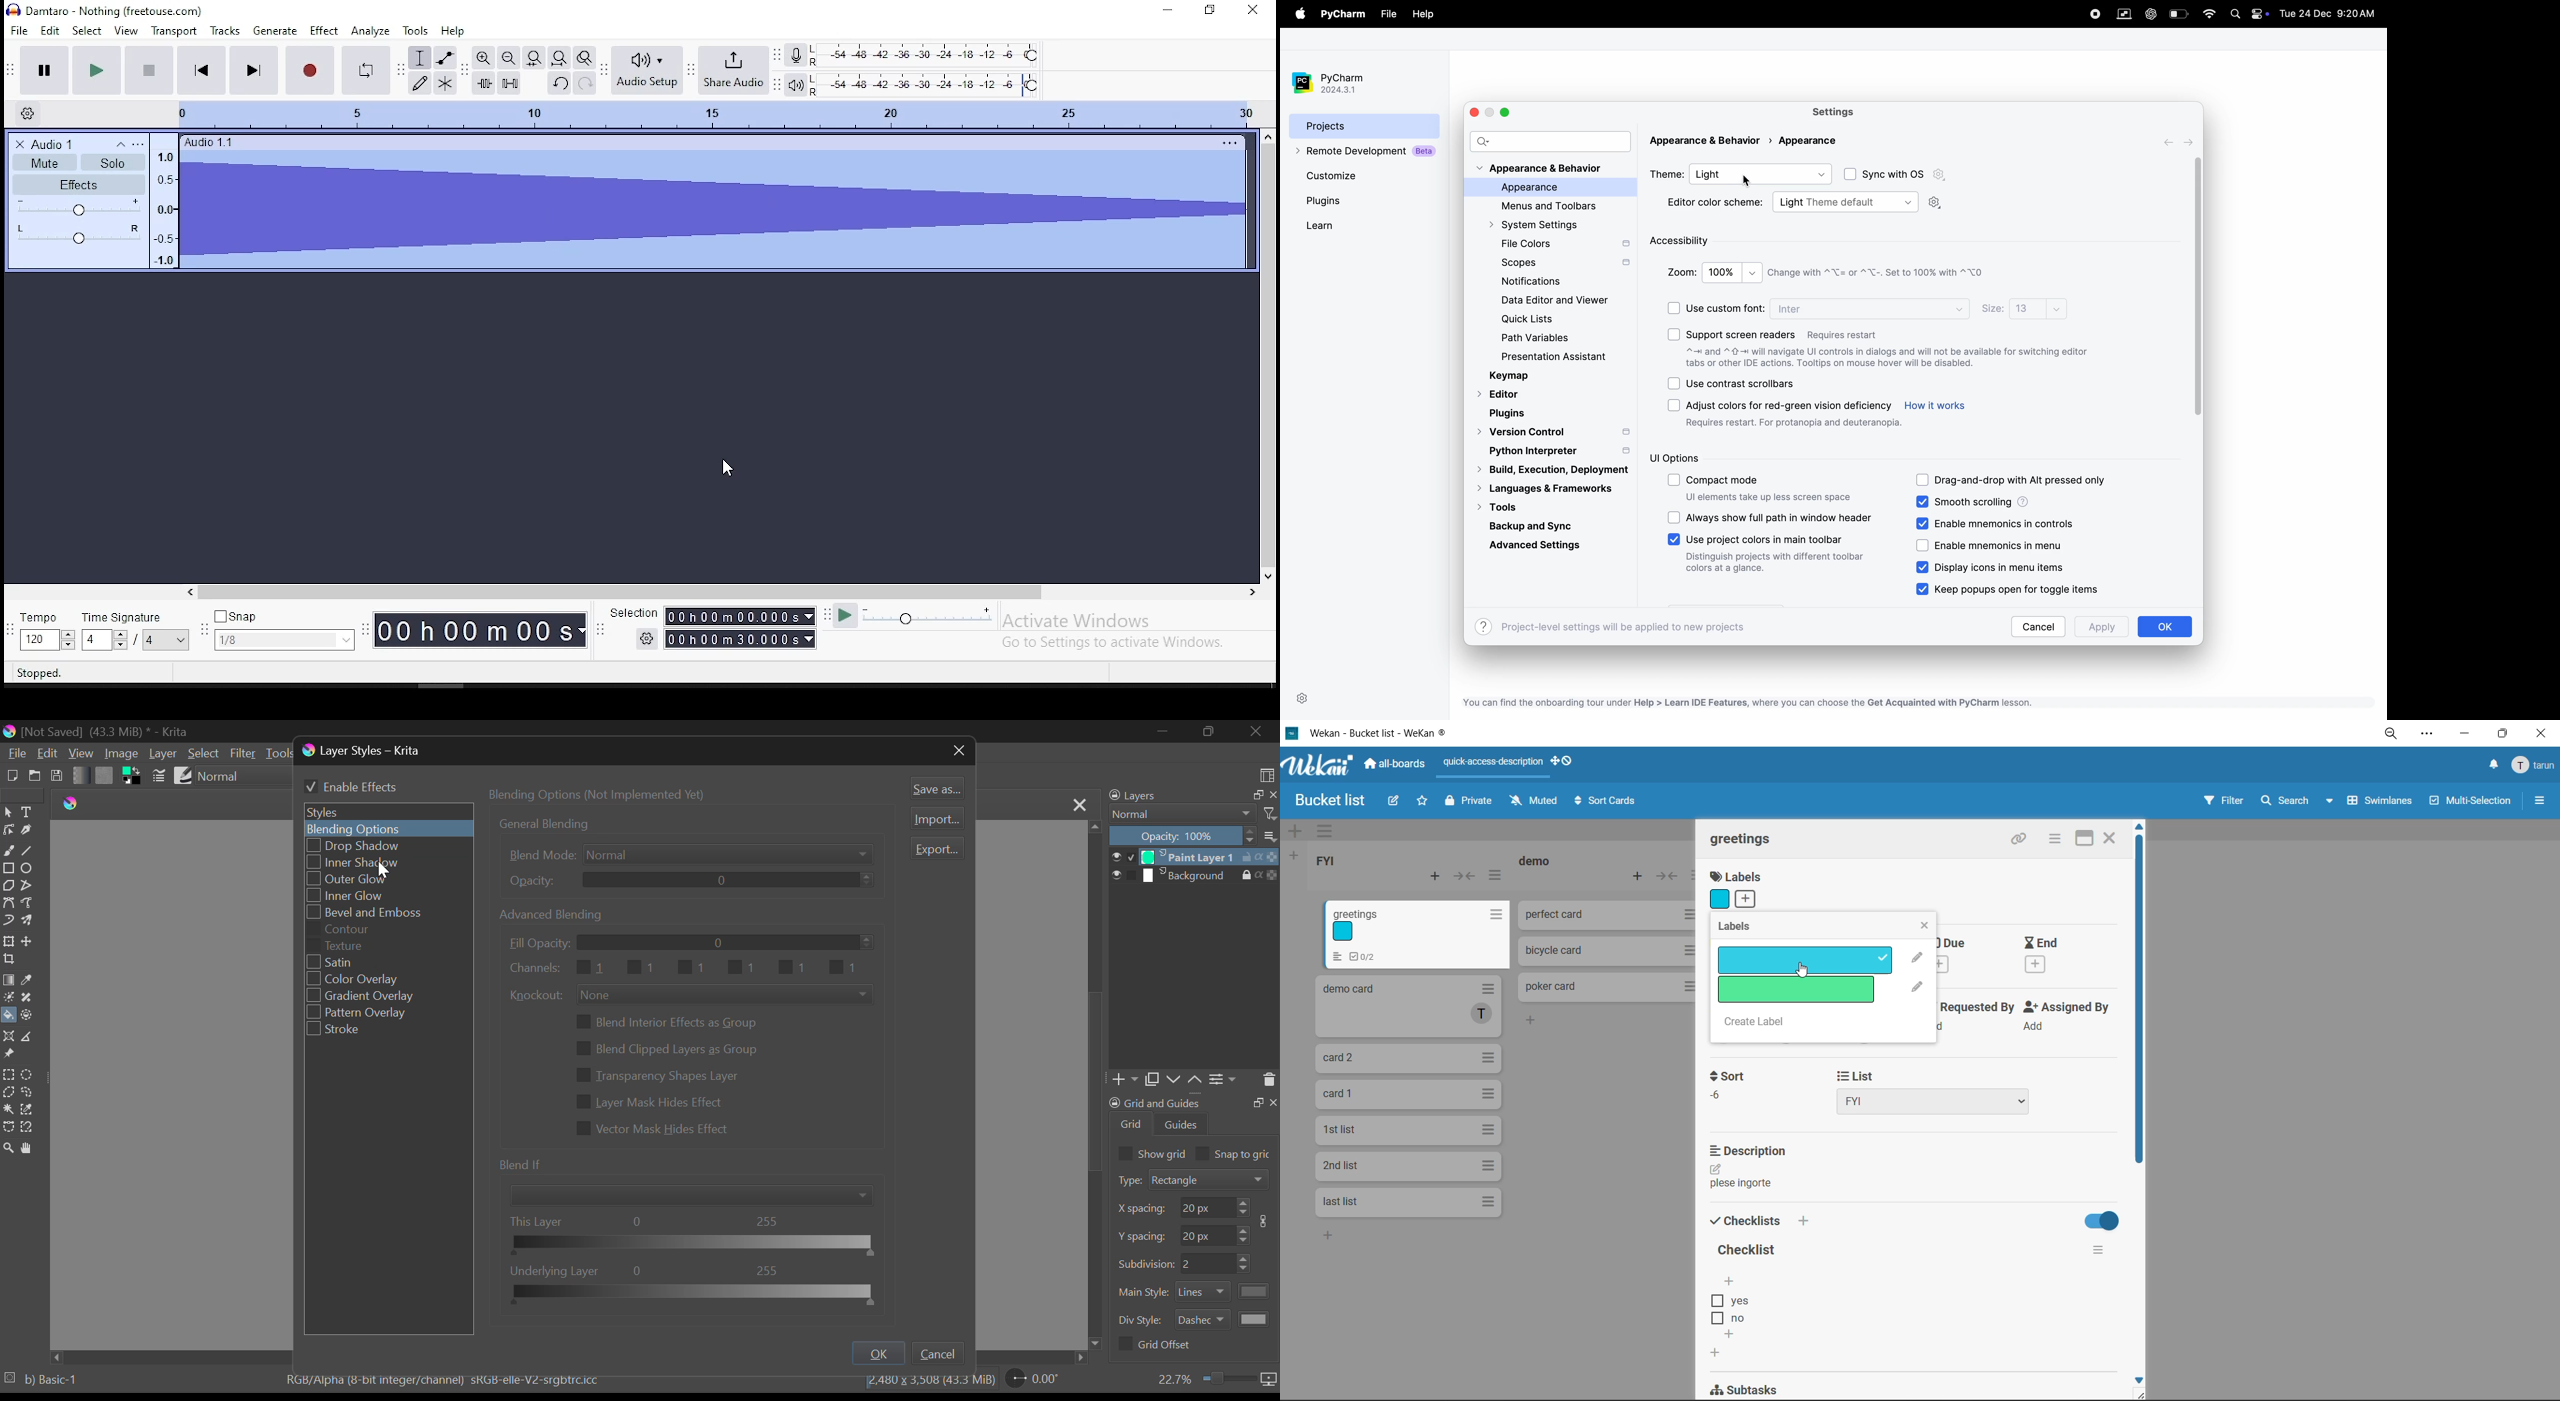 This screenshot has height=1428, width=2576. Describe the element at coordinates (1195, 837) in the screenshot. I see `Opacity` at that location.